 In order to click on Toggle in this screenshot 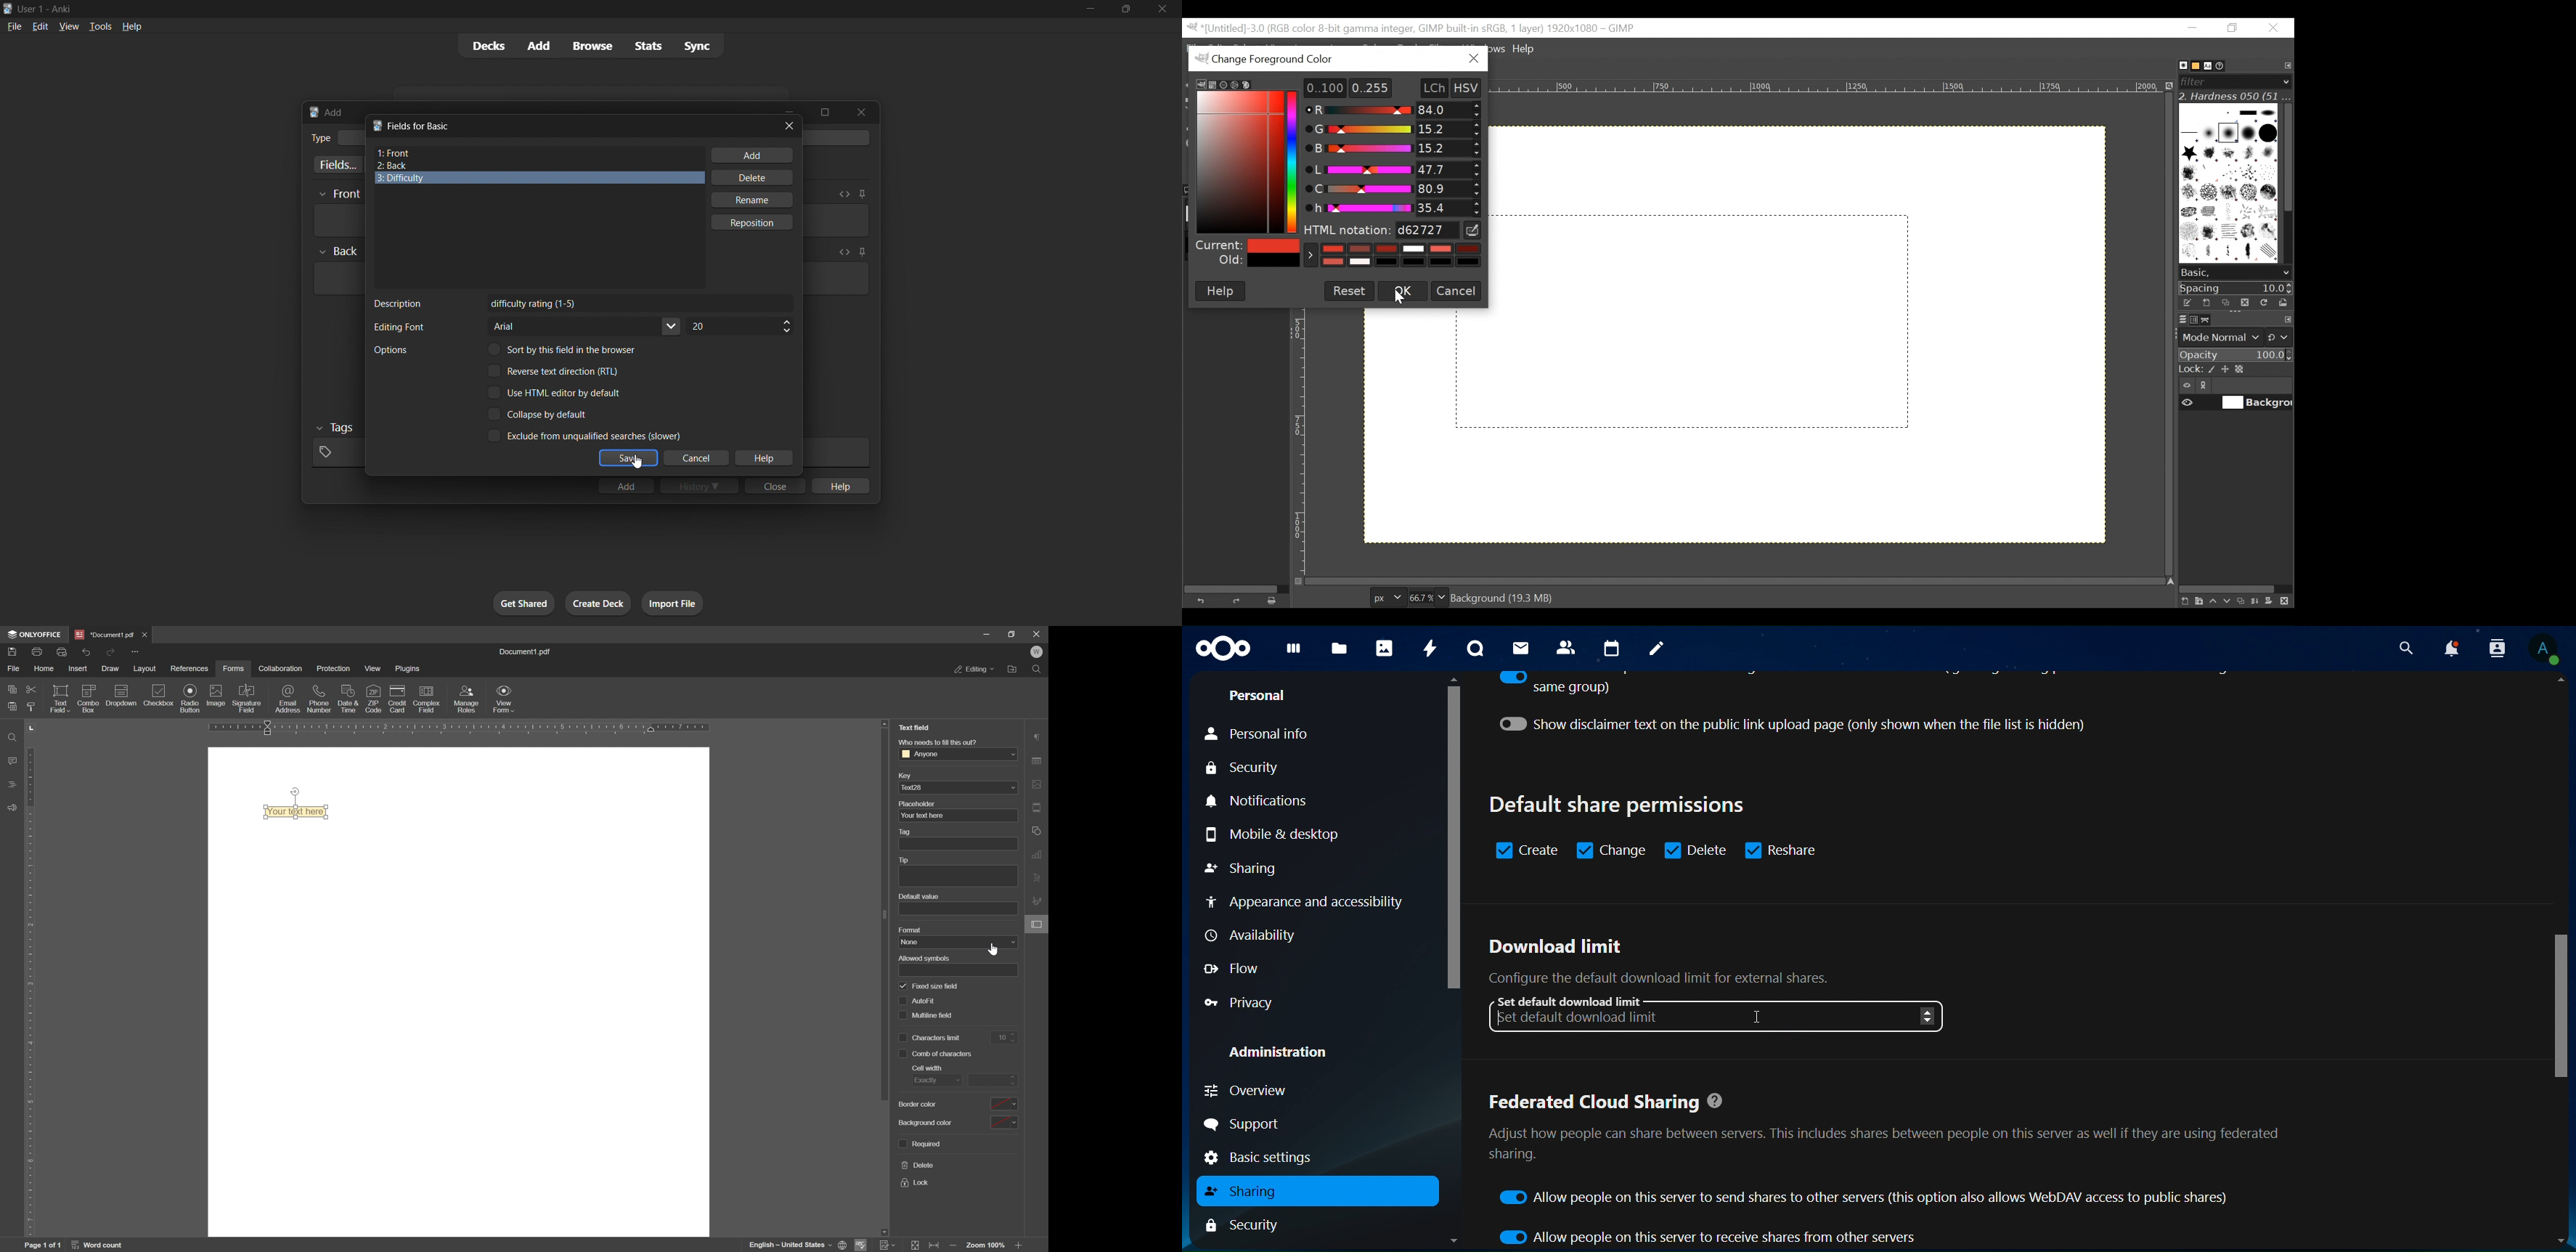, I will do `click(540, 414)`.